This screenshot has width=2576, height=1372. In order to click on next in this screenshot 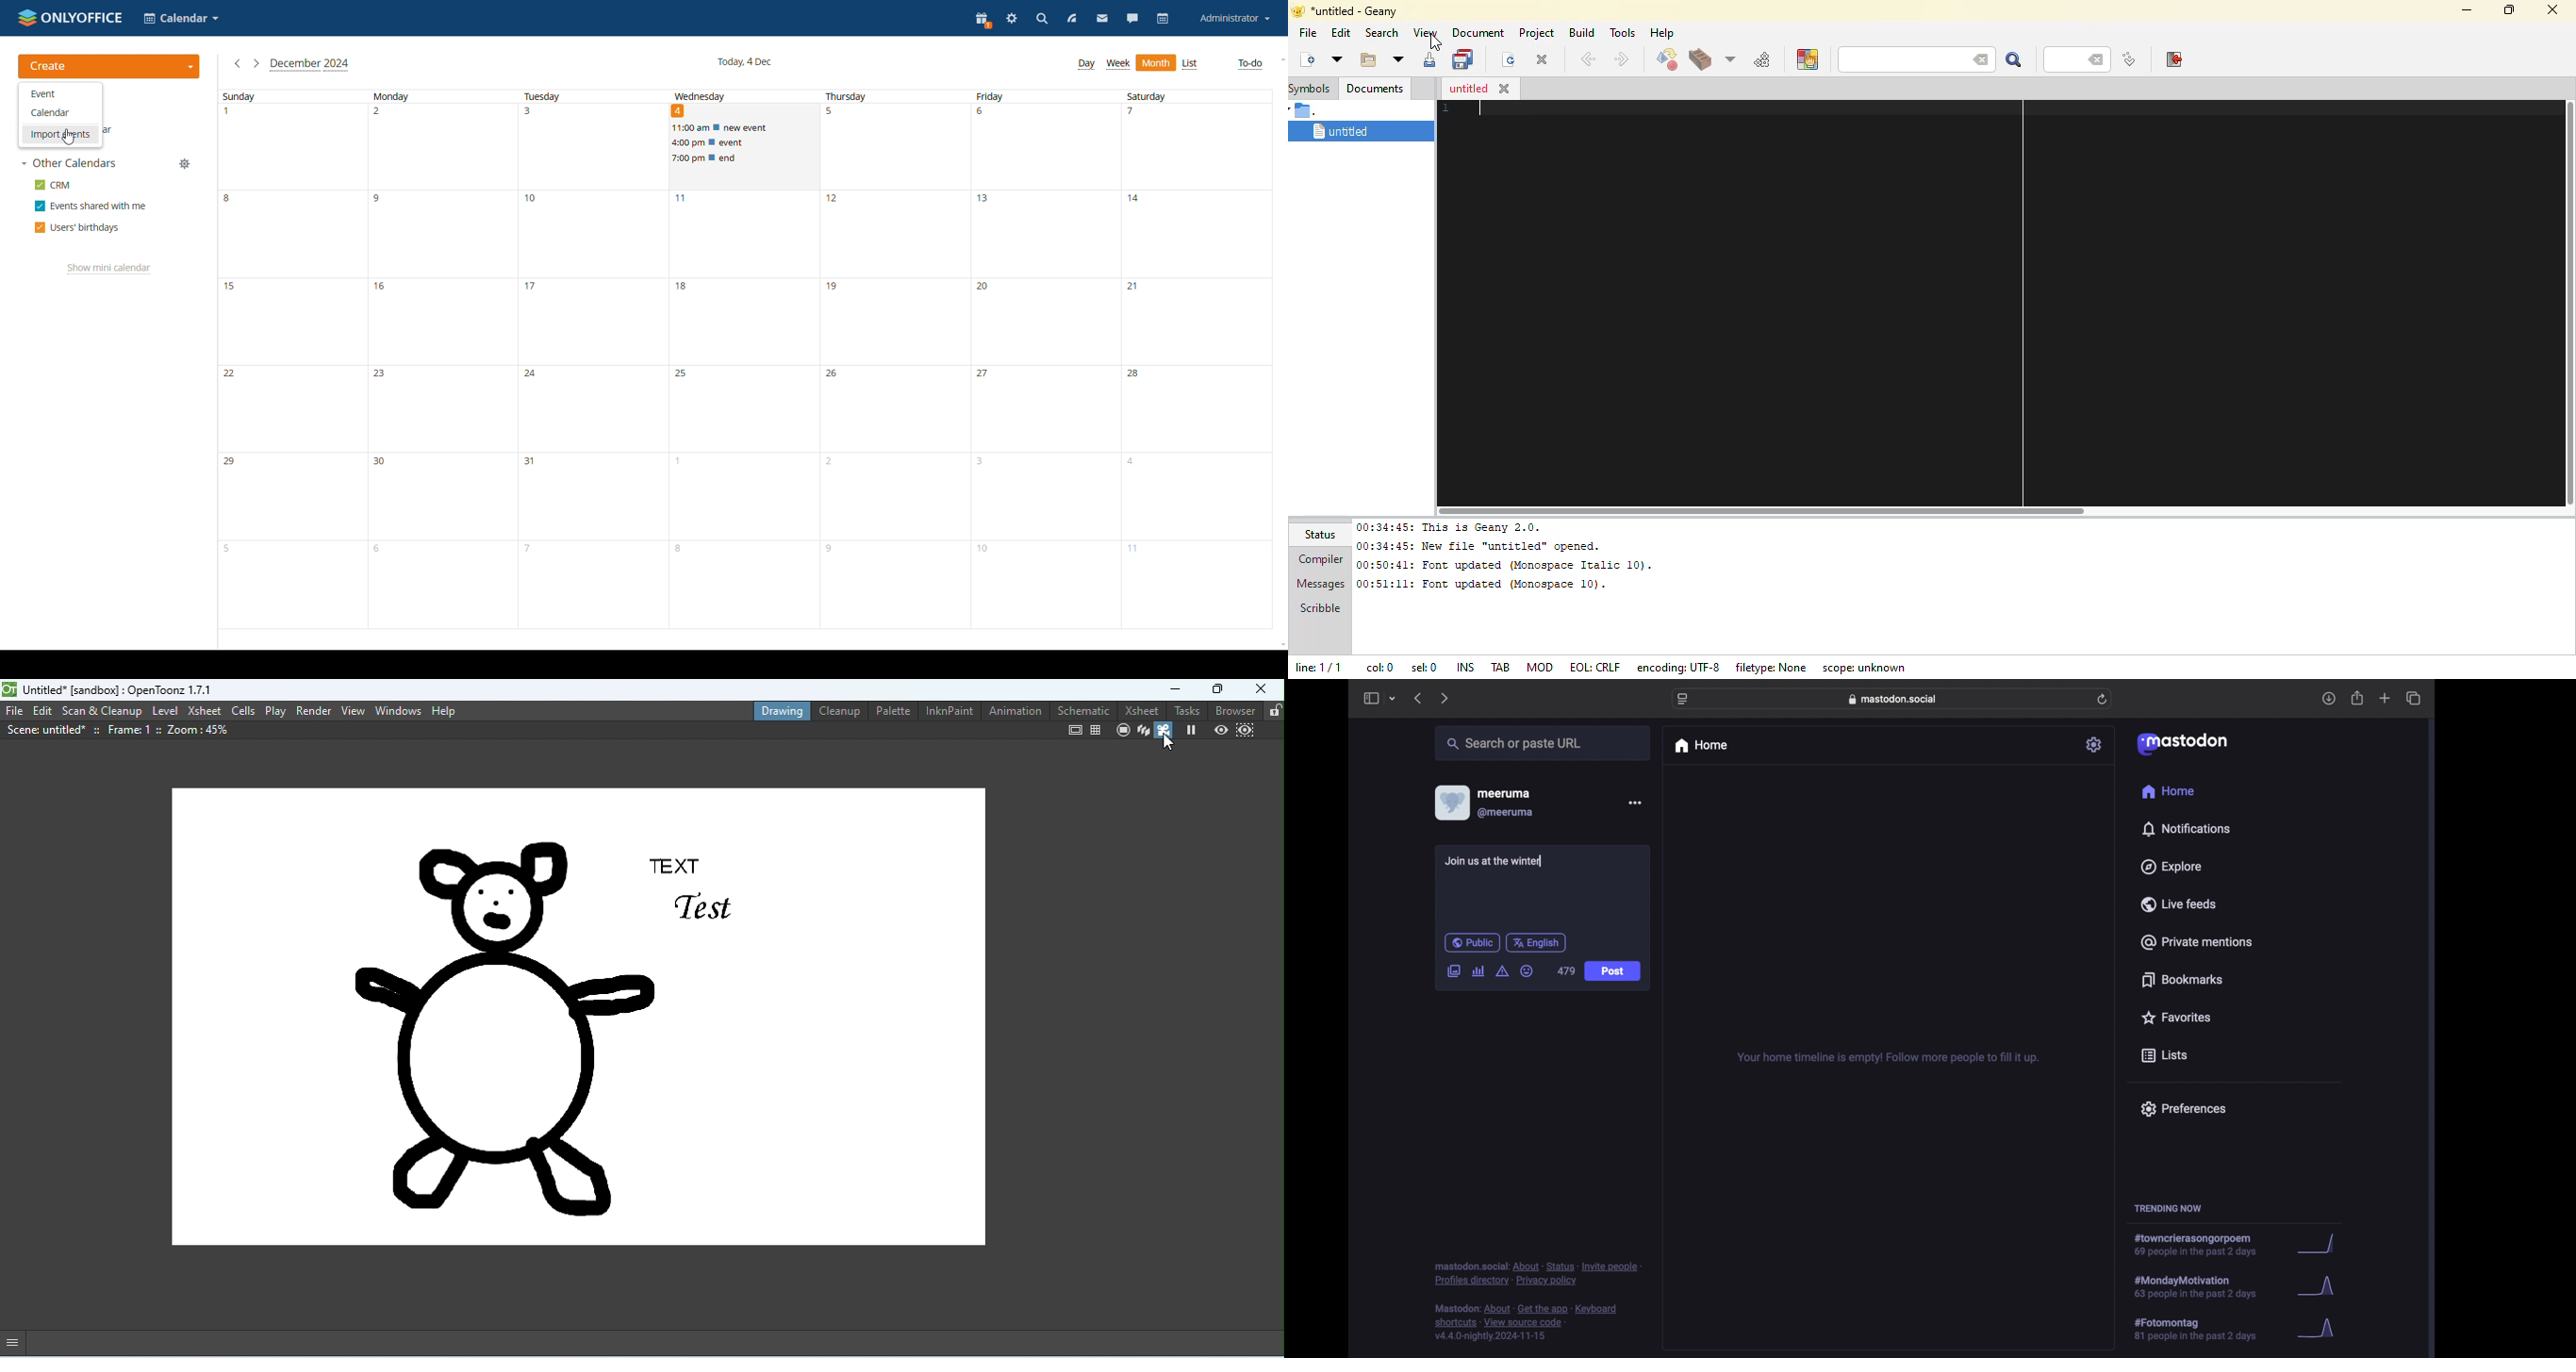, I will do `click(1446, 698)`.